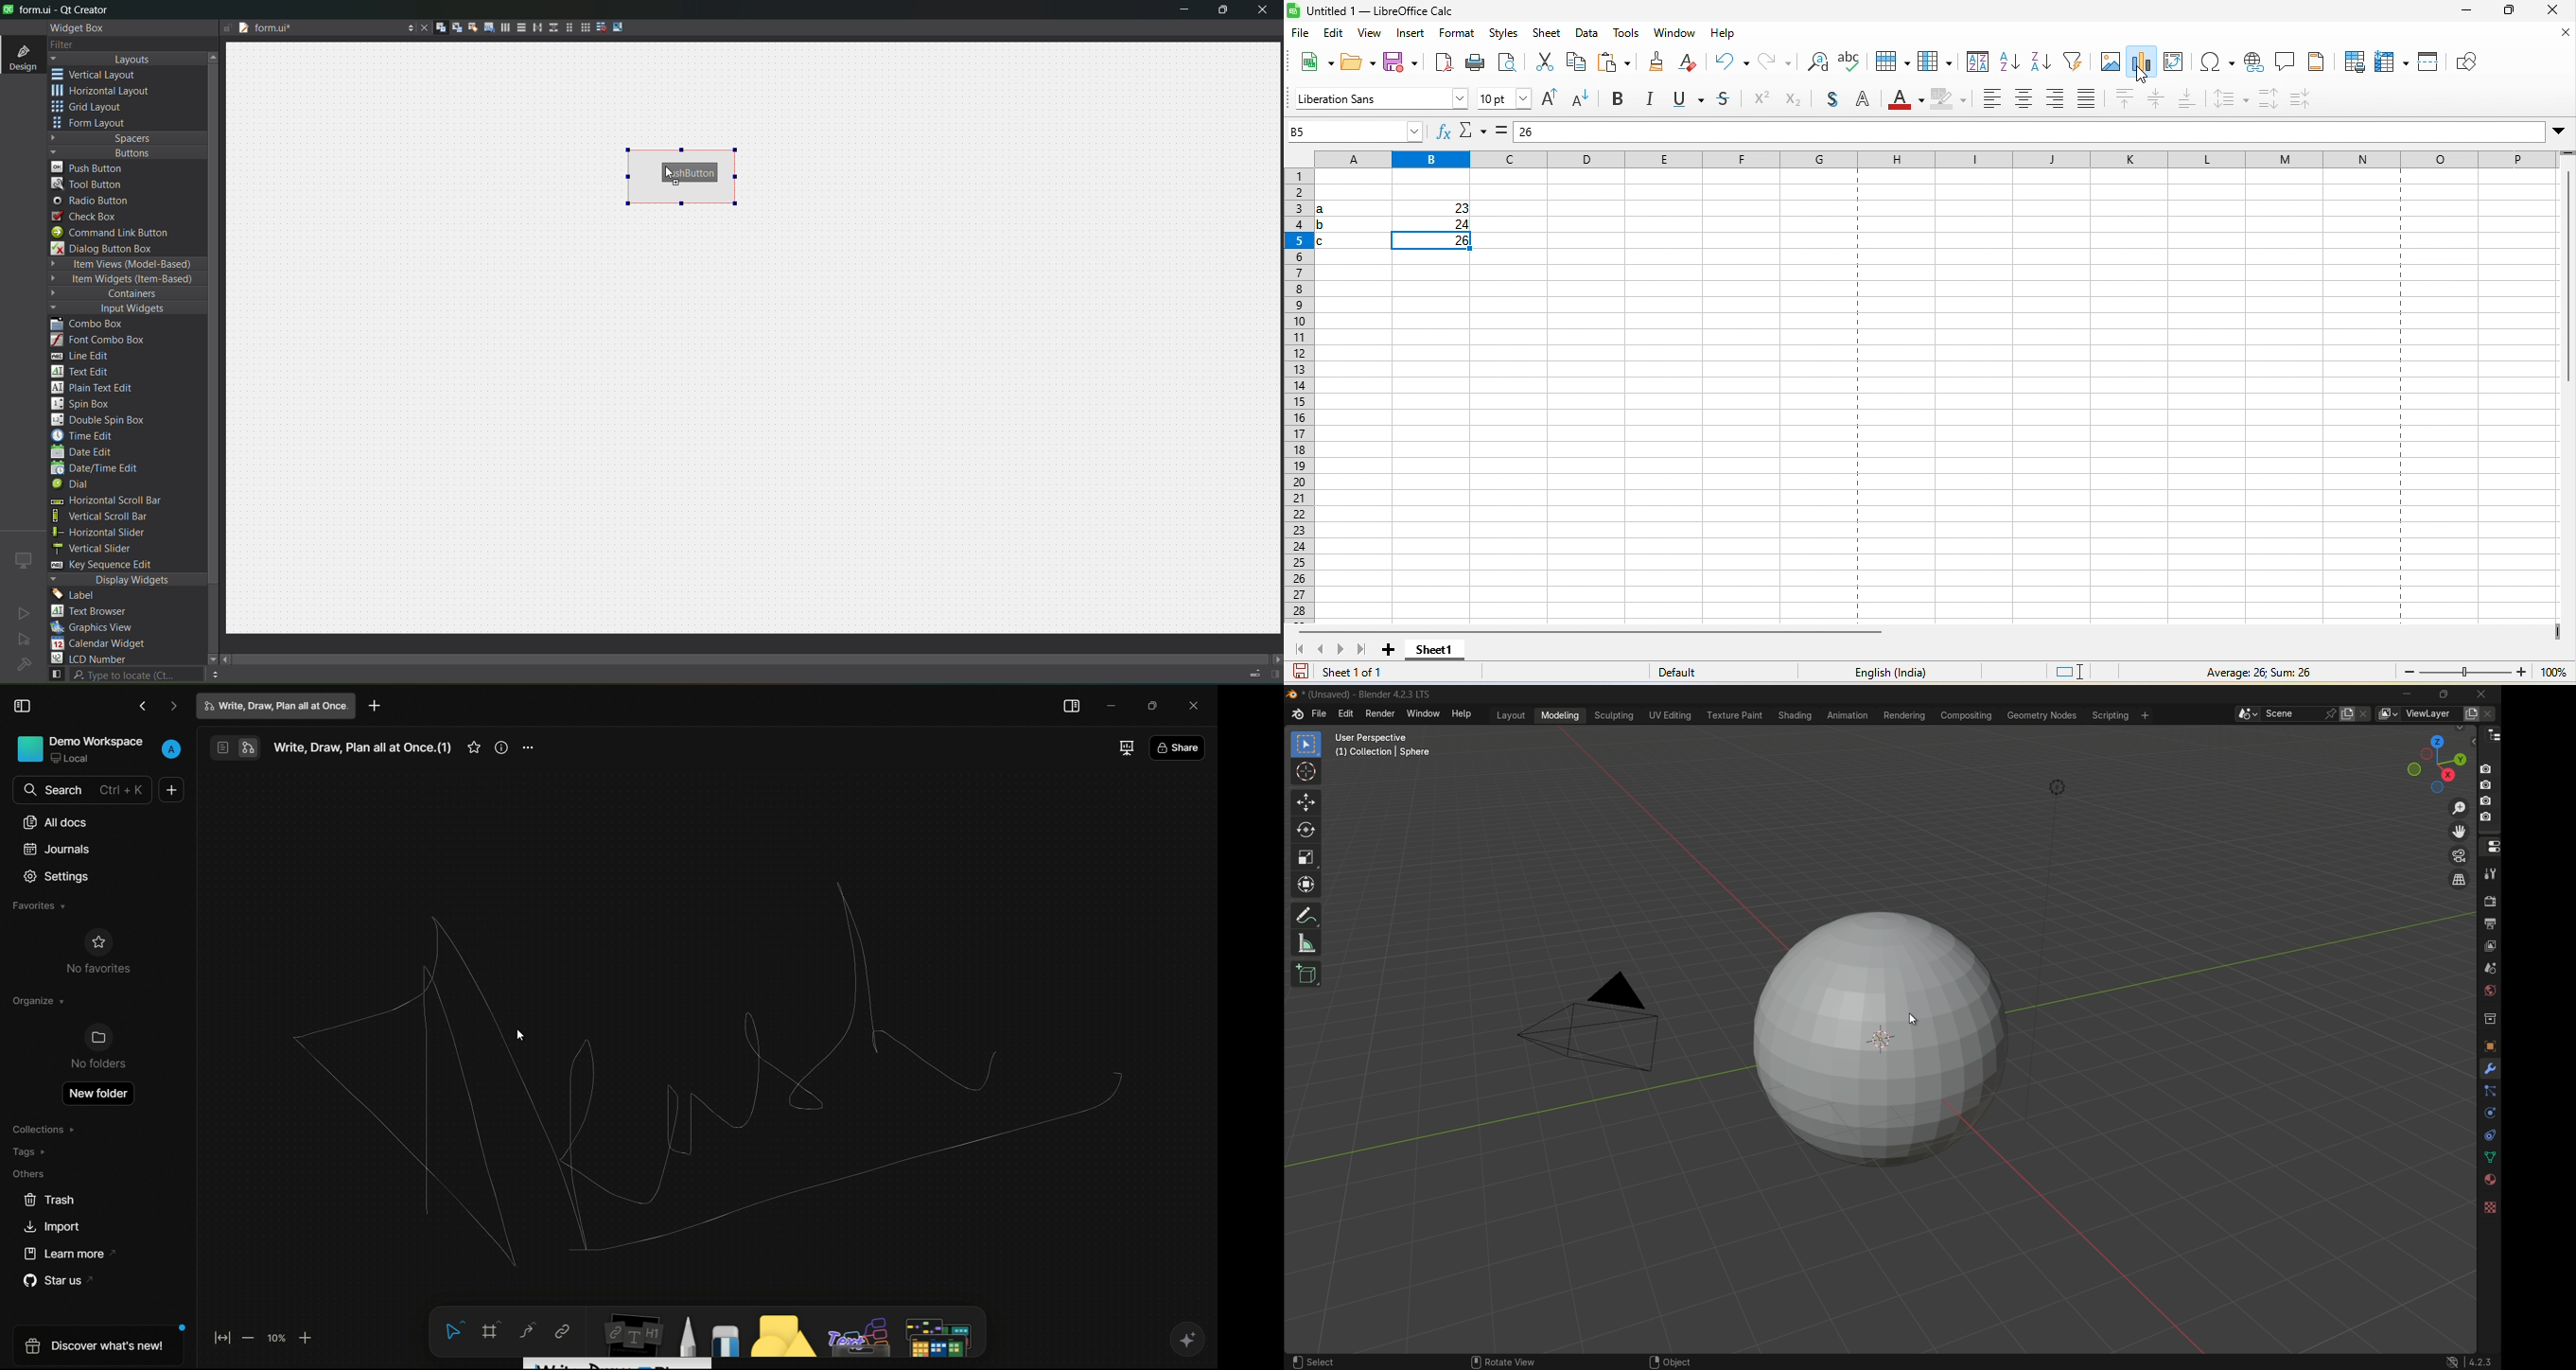 This screenshot has width=2576, height=1372. What do you see at coordinates (227, 660) in the screenshot?
I see `move left` at bounding box center [227, 660].